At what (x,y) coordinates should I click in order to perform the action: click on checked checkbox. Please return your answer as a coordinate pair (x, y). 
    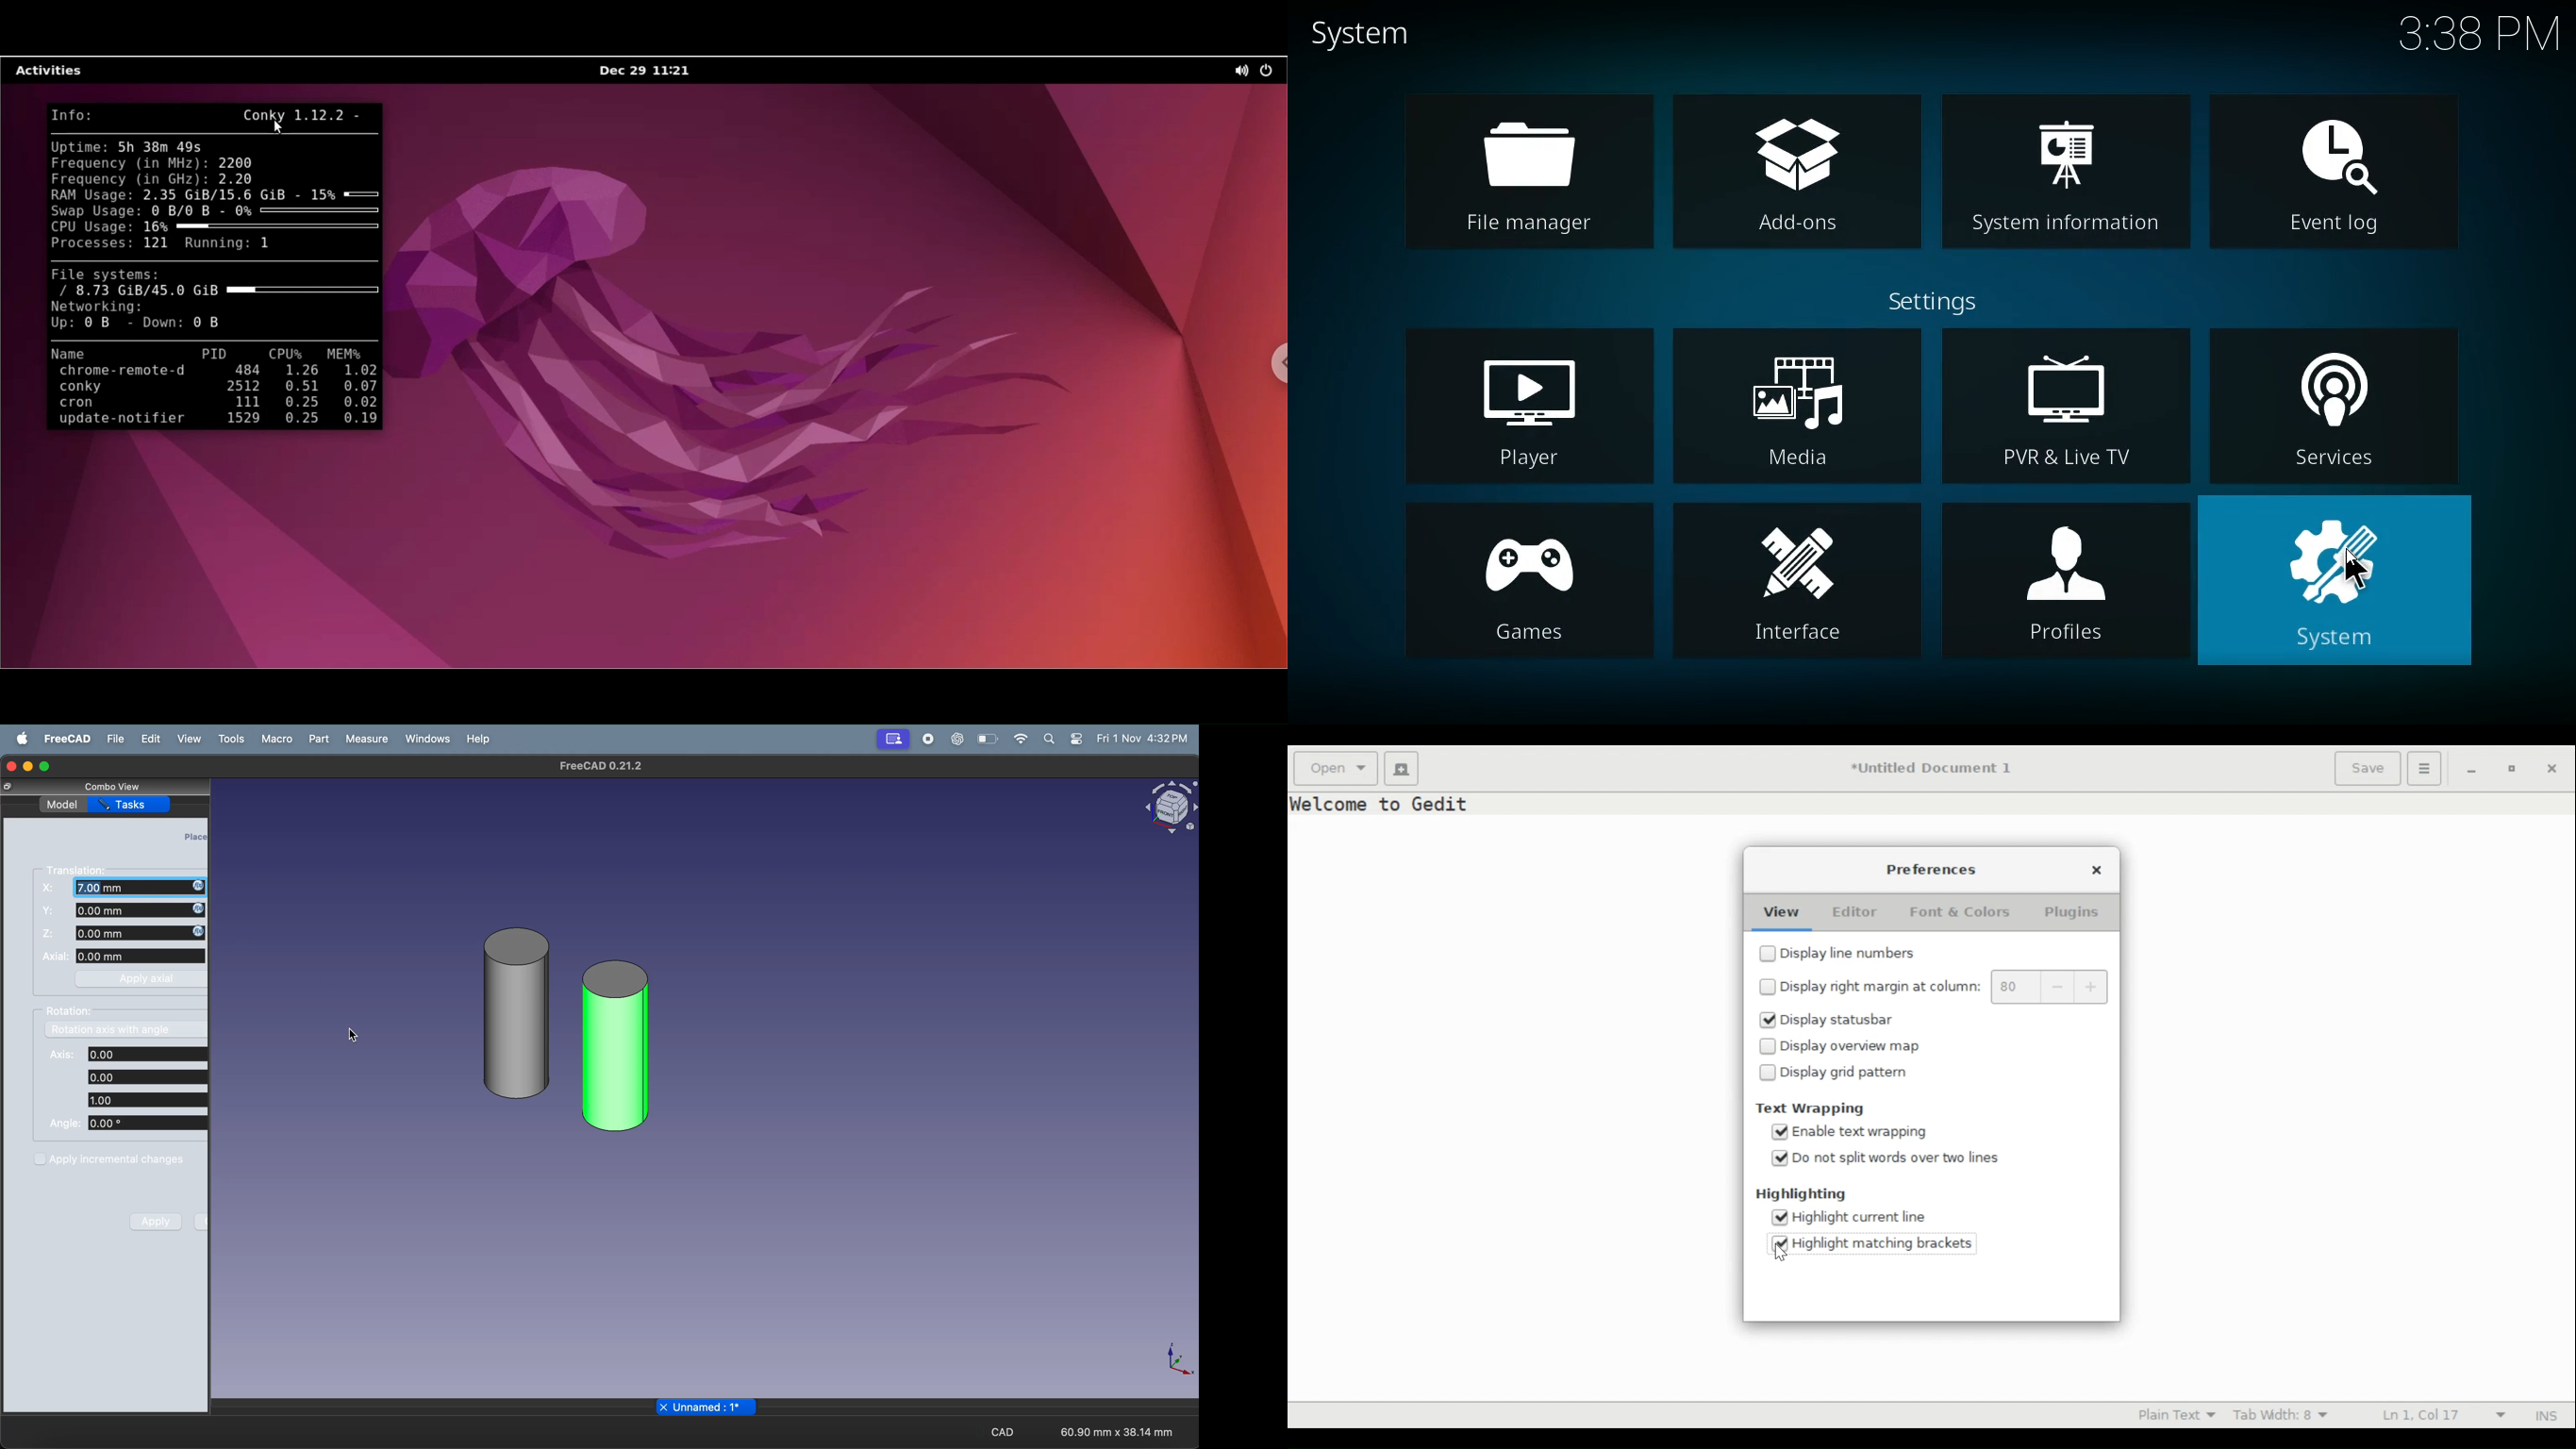
    Looking at the image, I should click on (1768, 1020).